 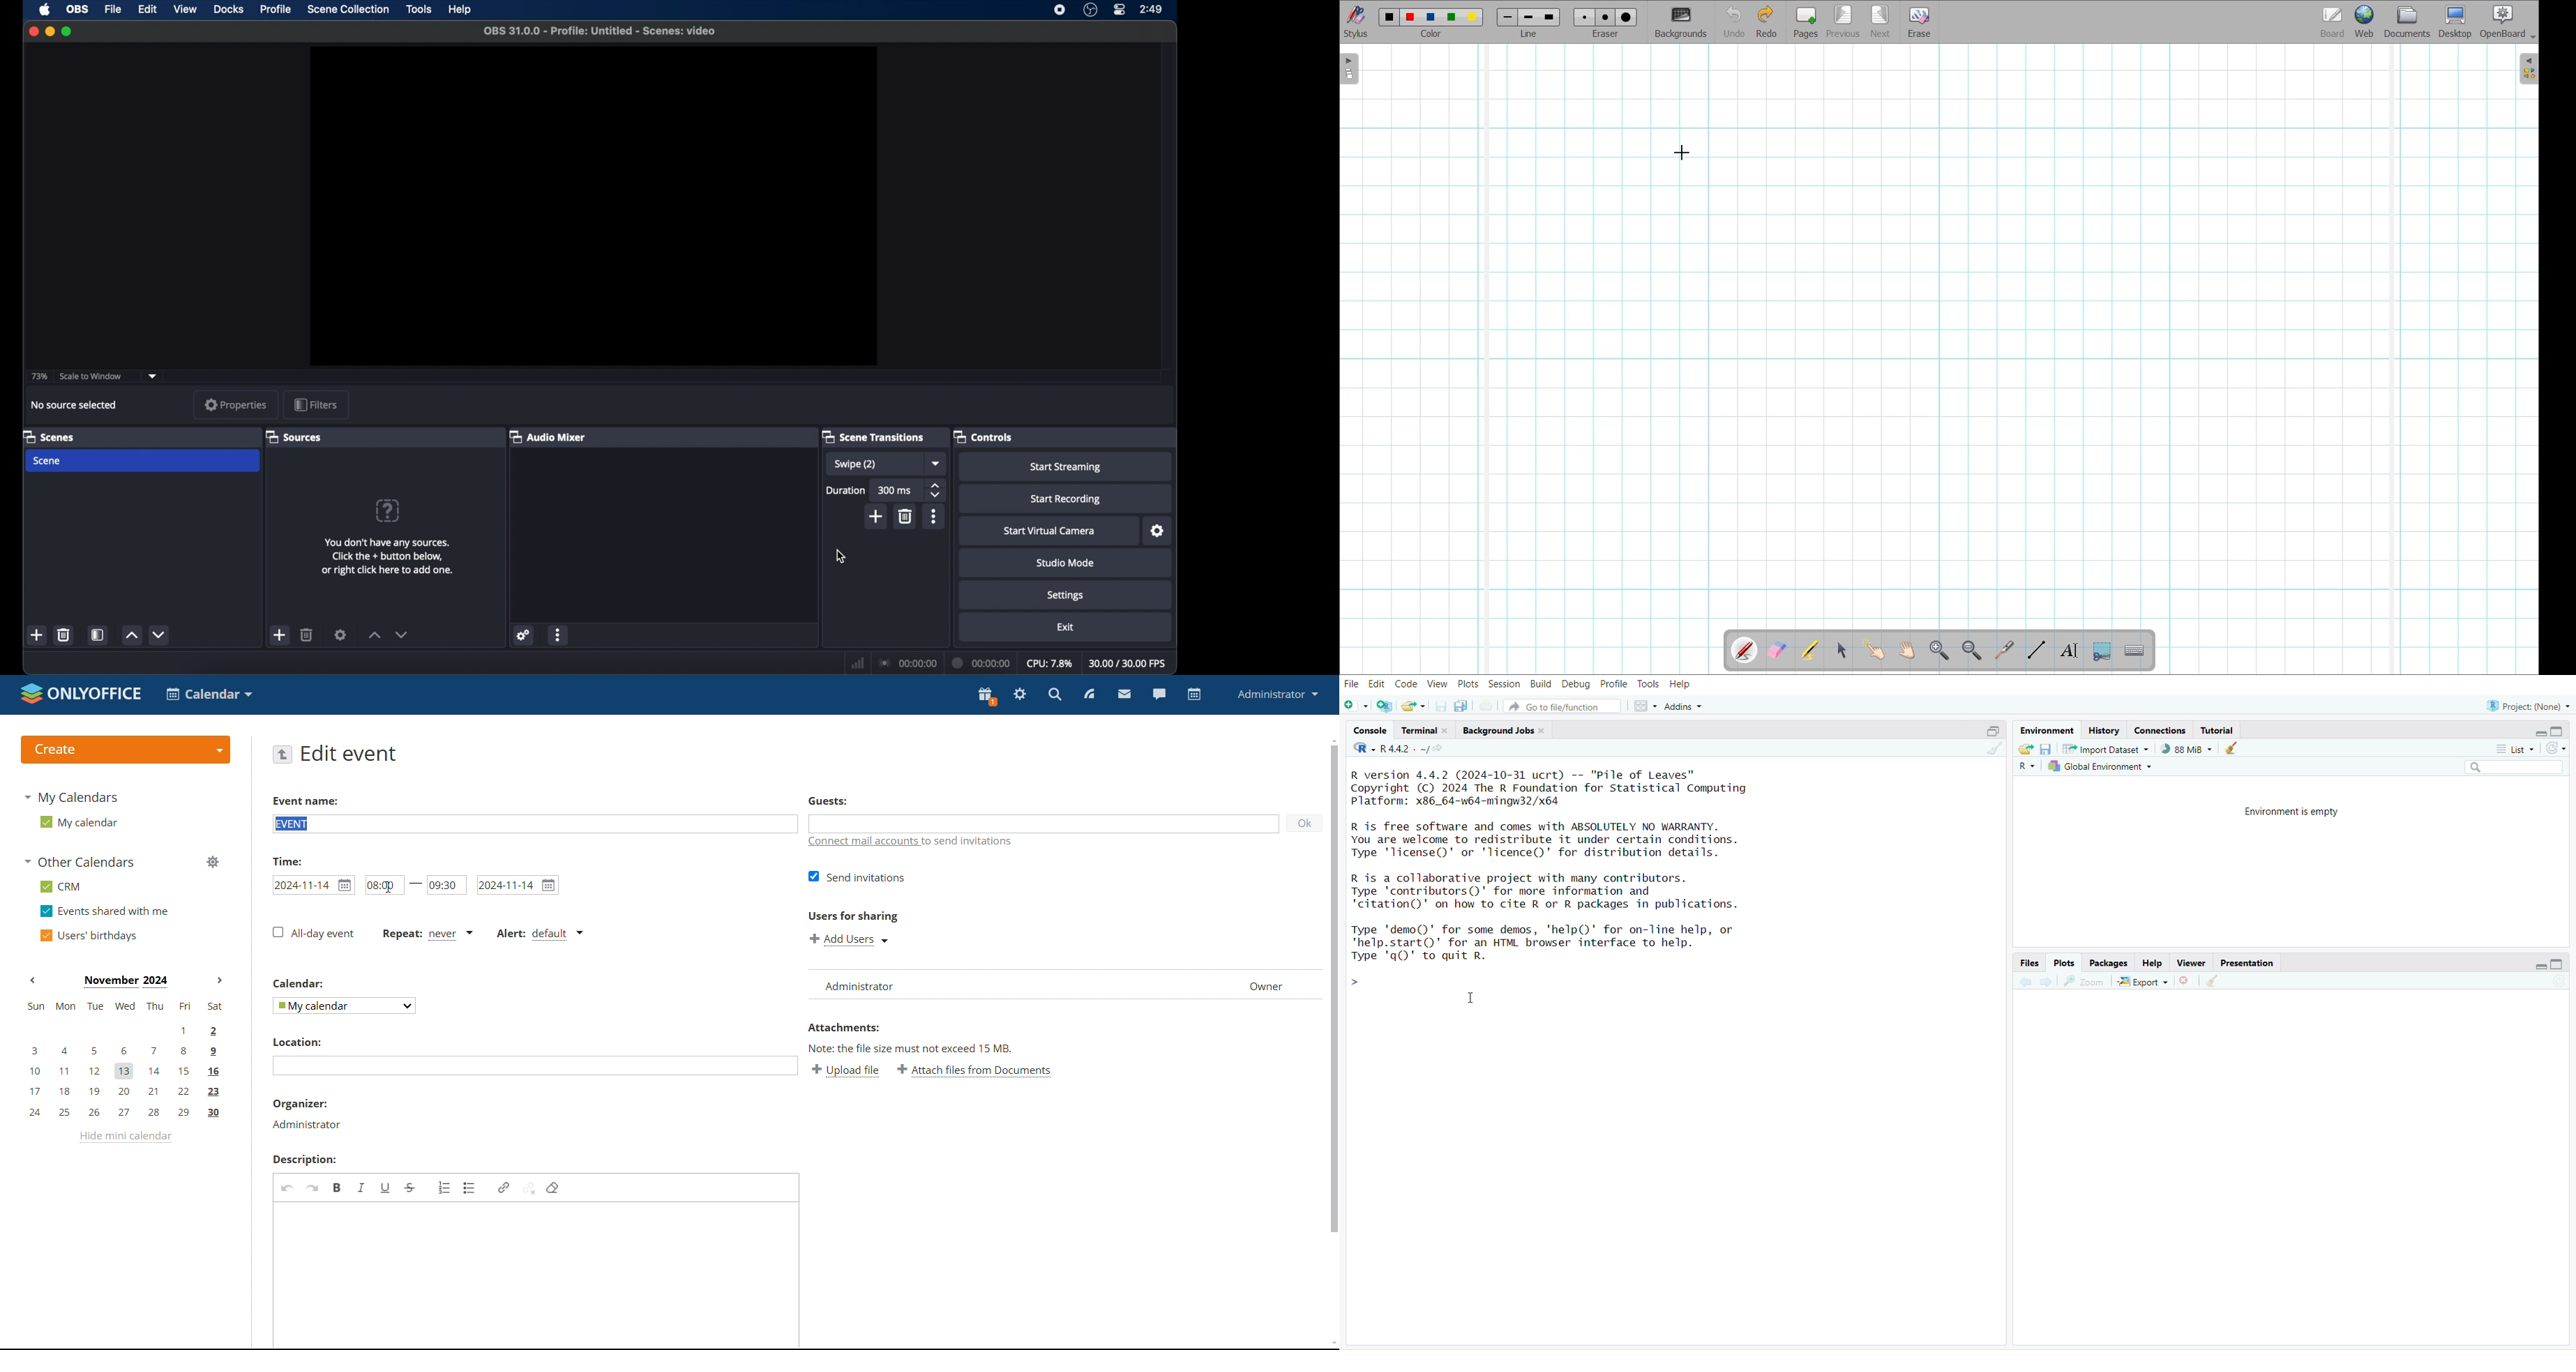 What do you see at coordinates (536, 1274) in the screenshot?
I see `add description` at bounding box center [536, 1274].